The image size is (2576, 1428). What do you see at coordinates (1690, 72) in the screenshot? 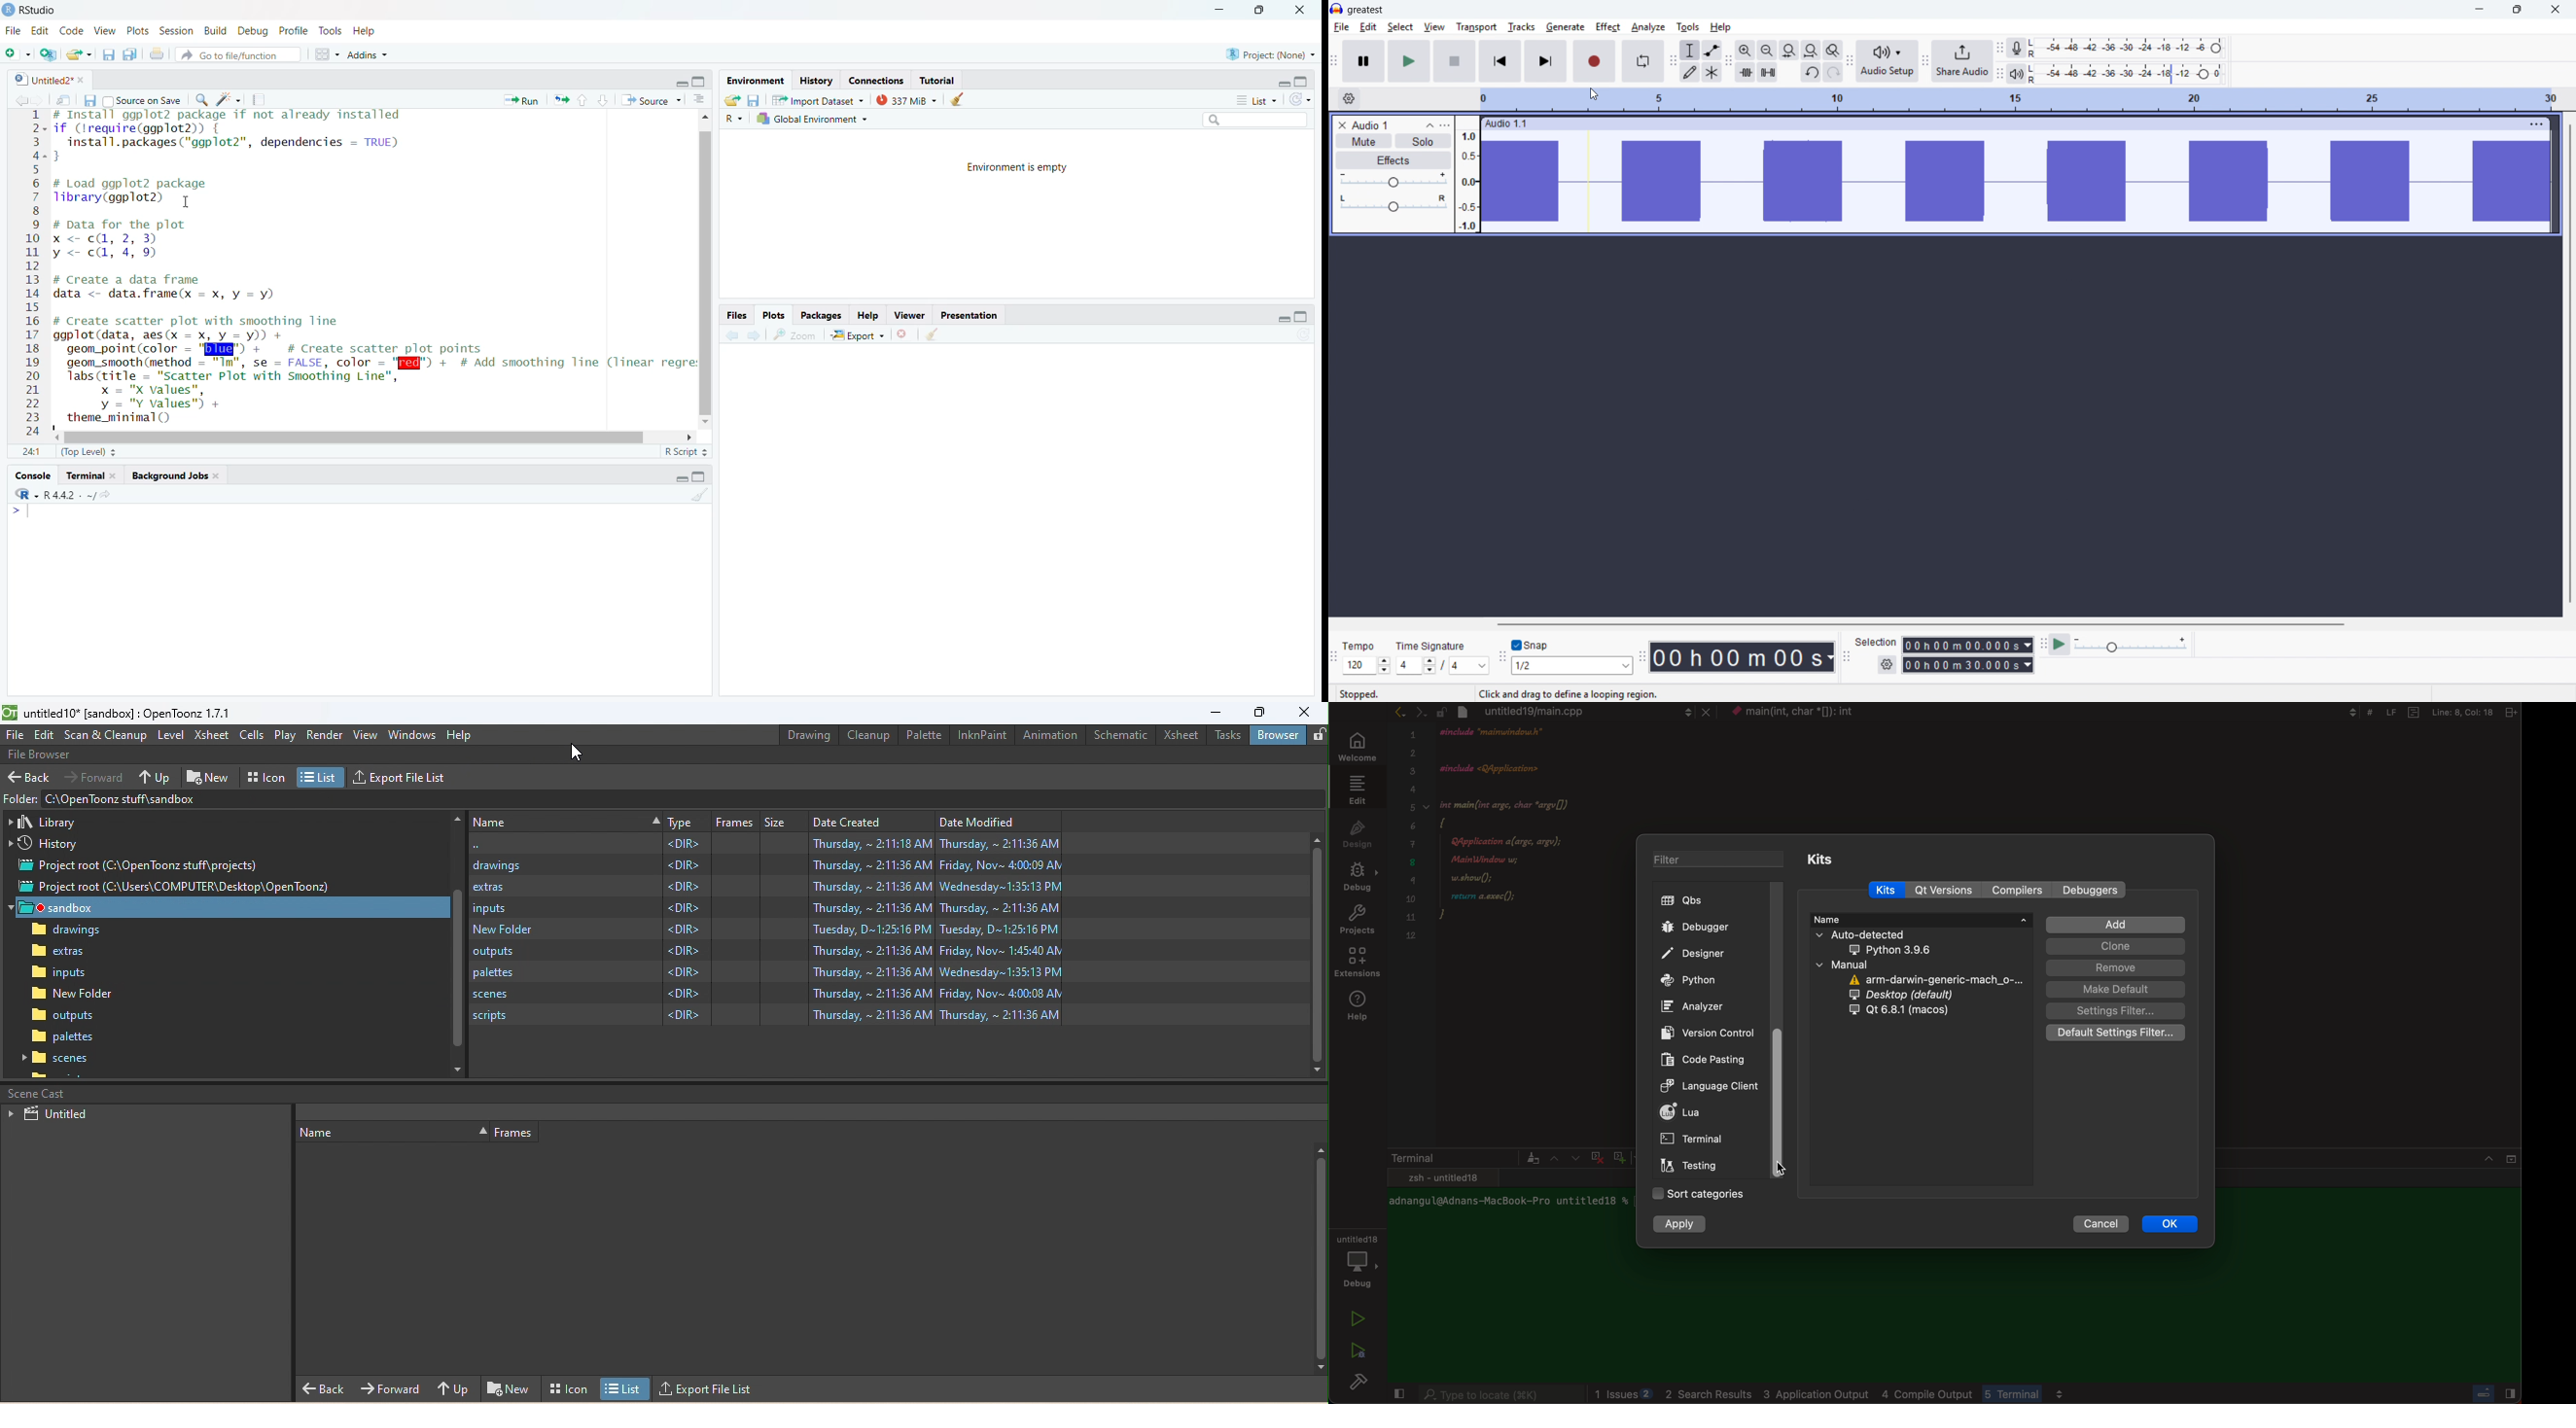
I see `draw tool` at bounding box center [1690, 72].